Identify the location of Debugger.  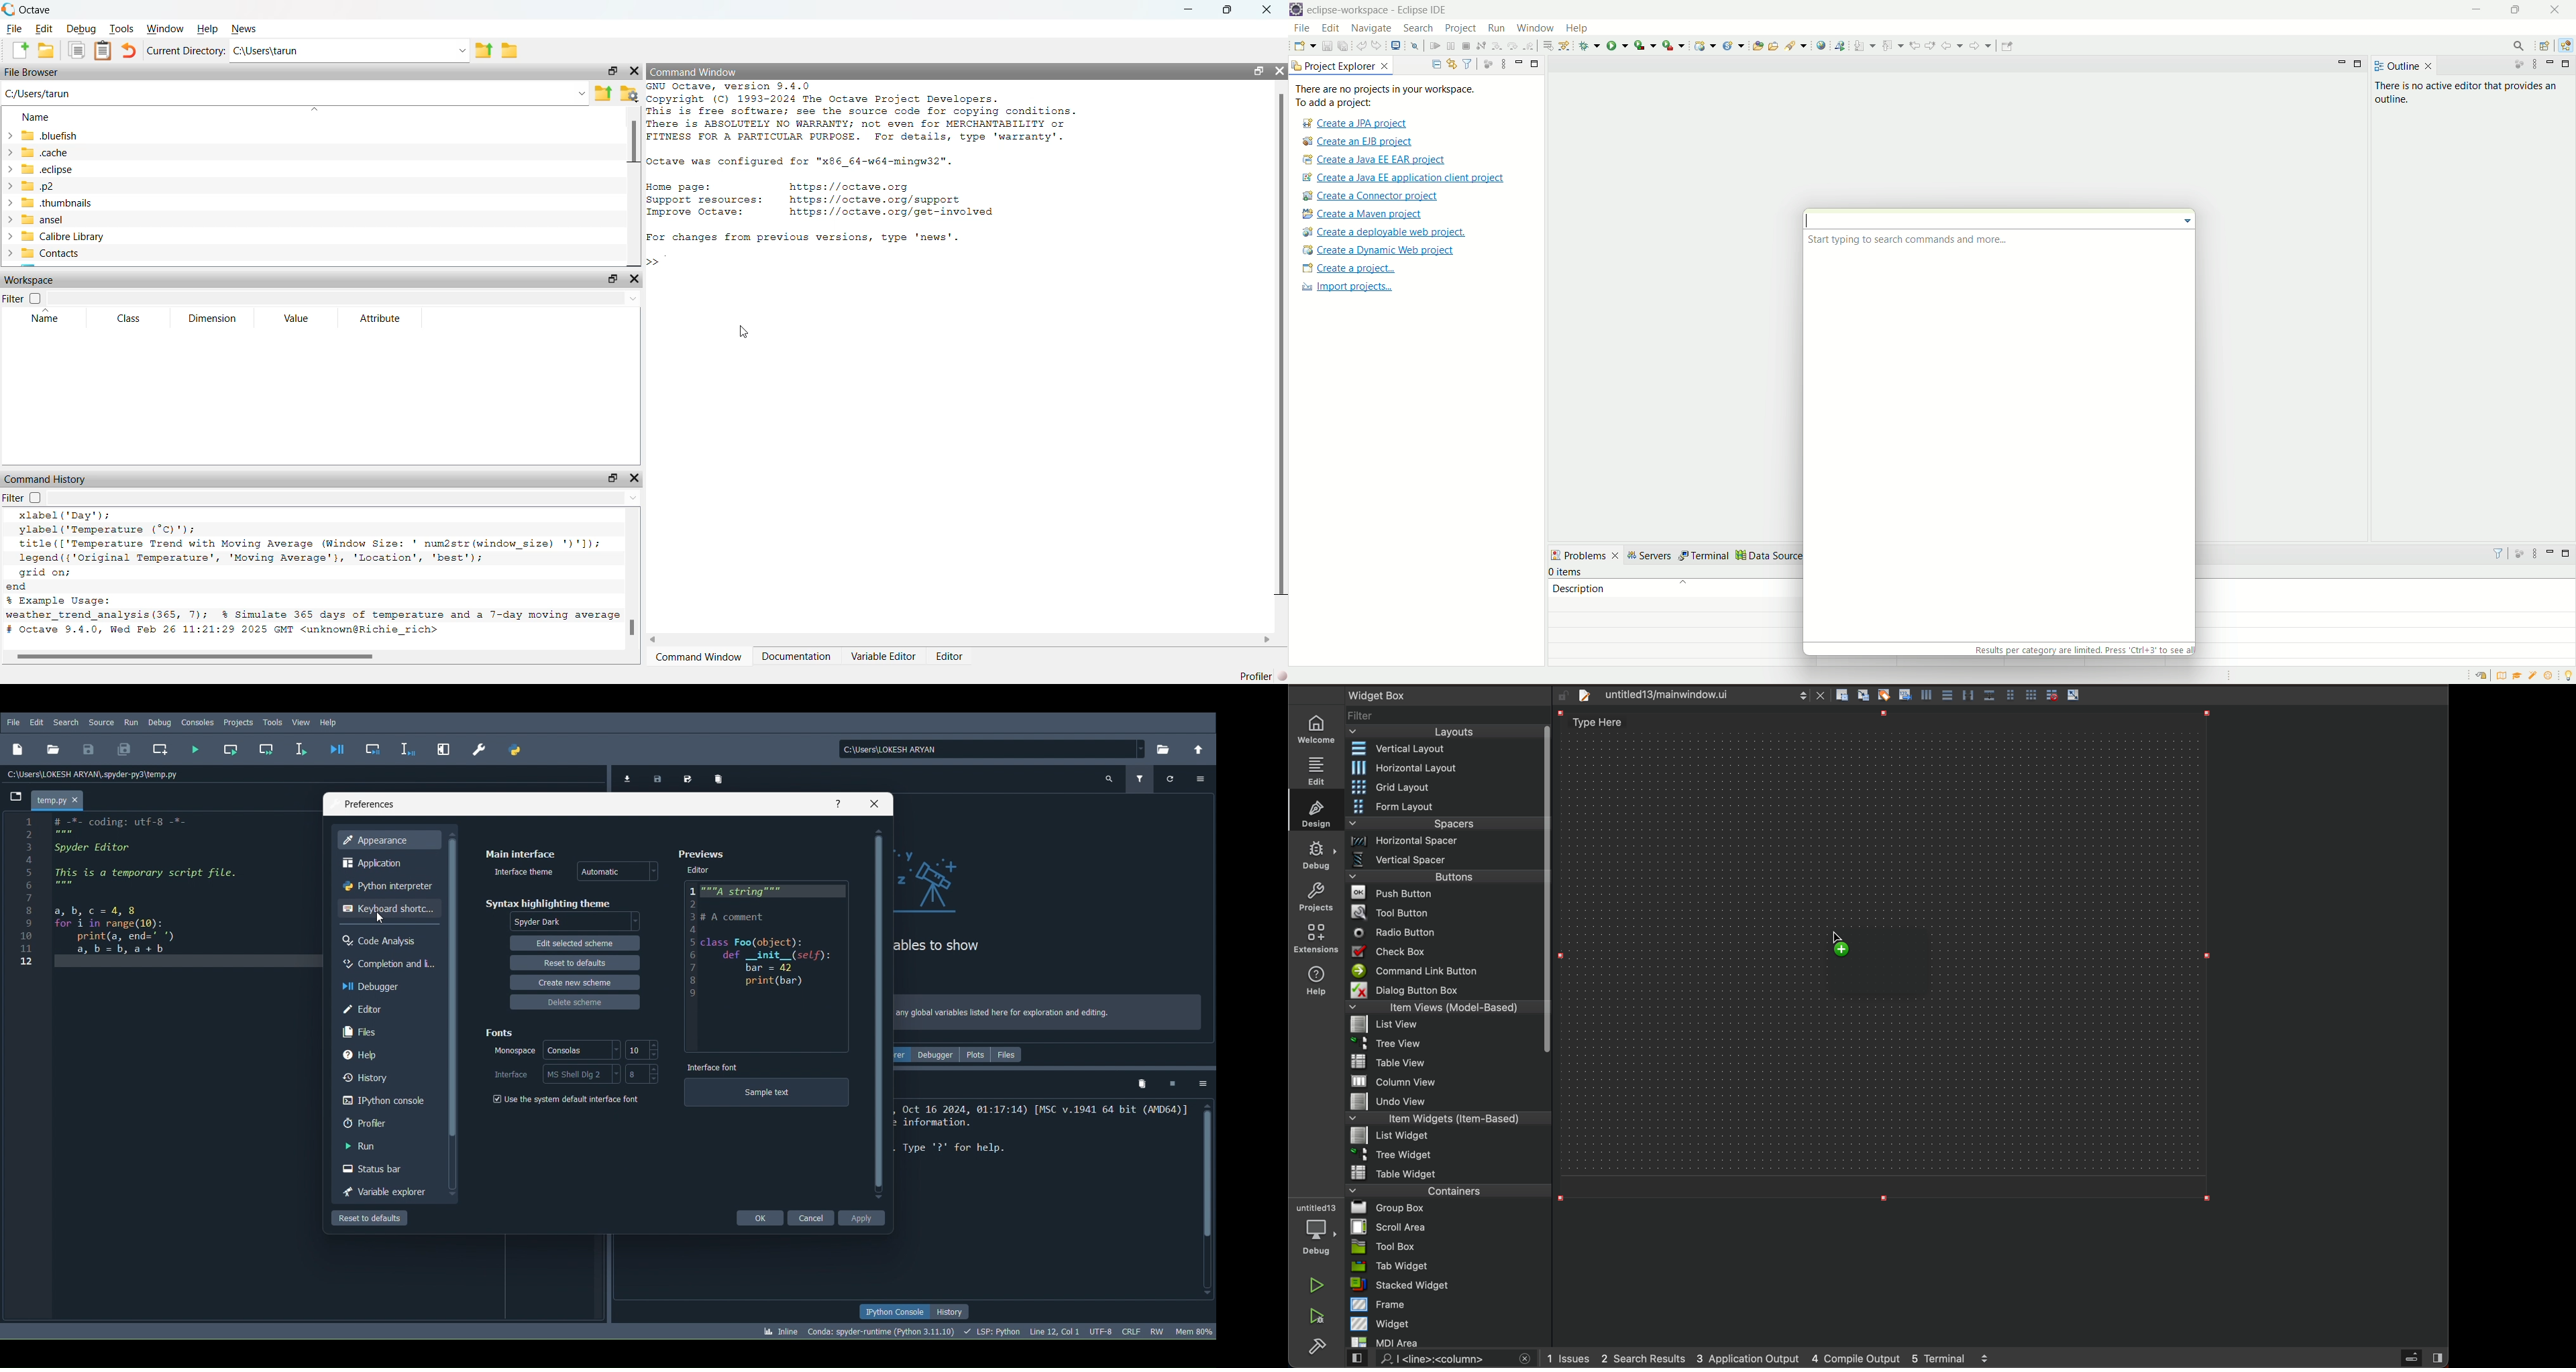
(376, 985).